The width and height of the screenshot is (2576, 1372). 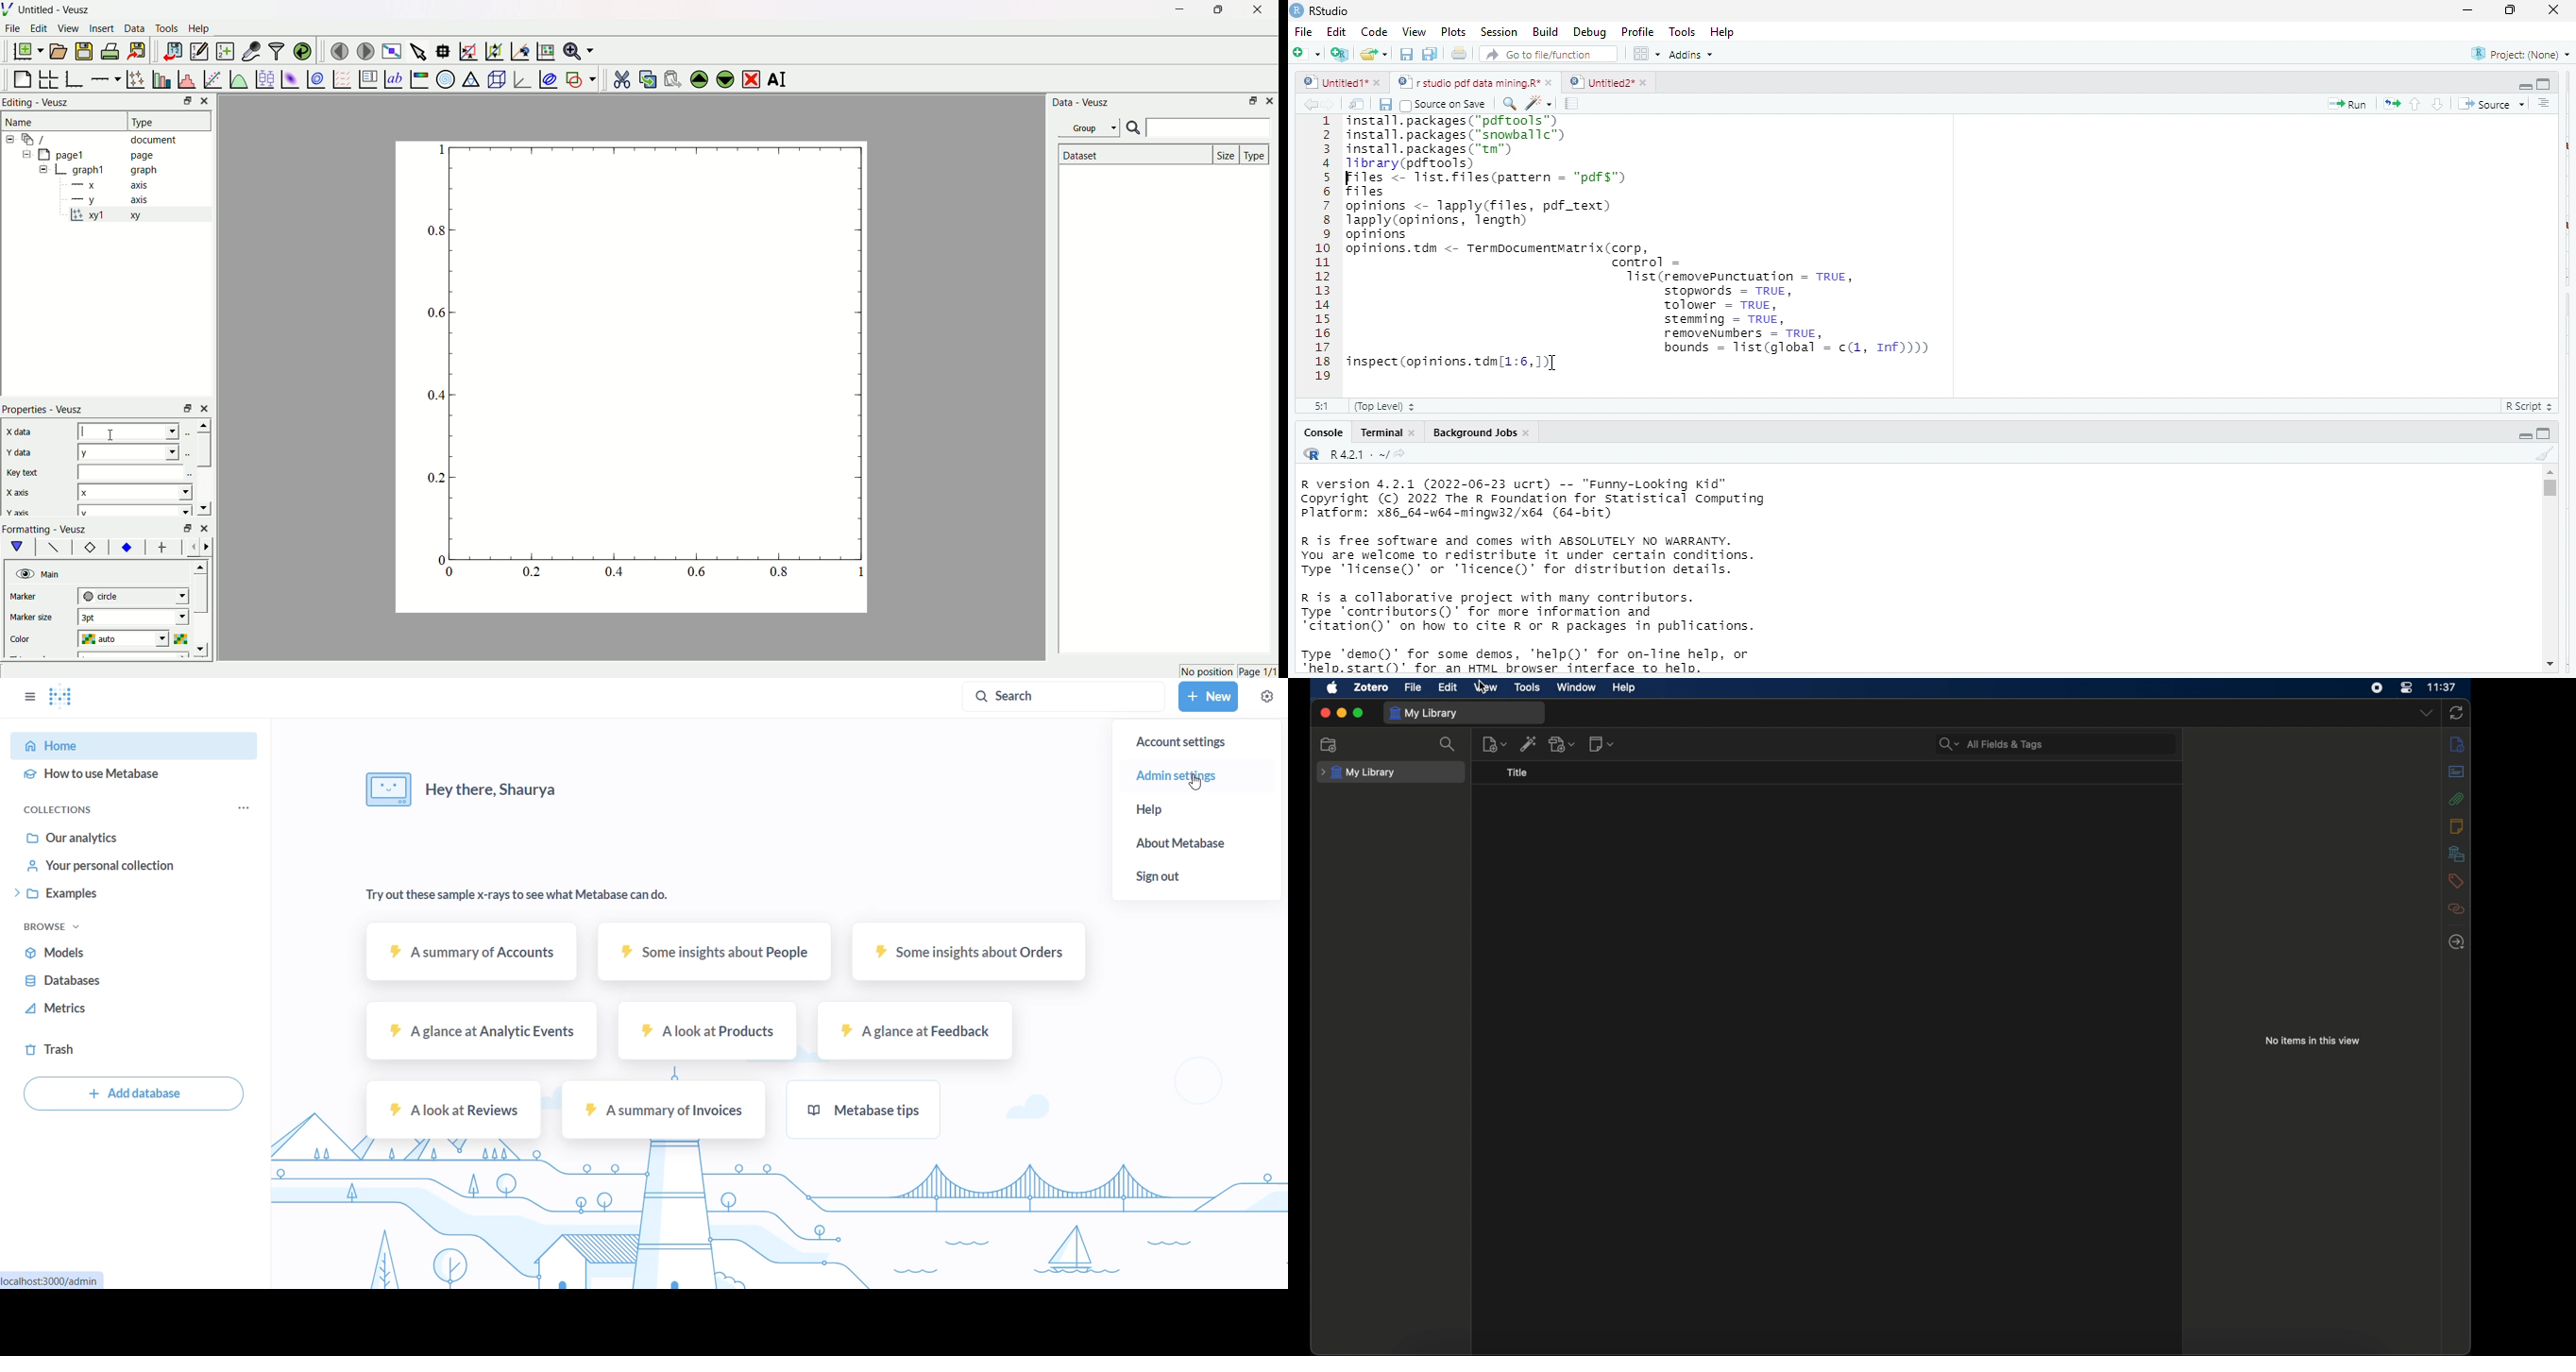 I want to click on move up, so click(x=202, y=425).